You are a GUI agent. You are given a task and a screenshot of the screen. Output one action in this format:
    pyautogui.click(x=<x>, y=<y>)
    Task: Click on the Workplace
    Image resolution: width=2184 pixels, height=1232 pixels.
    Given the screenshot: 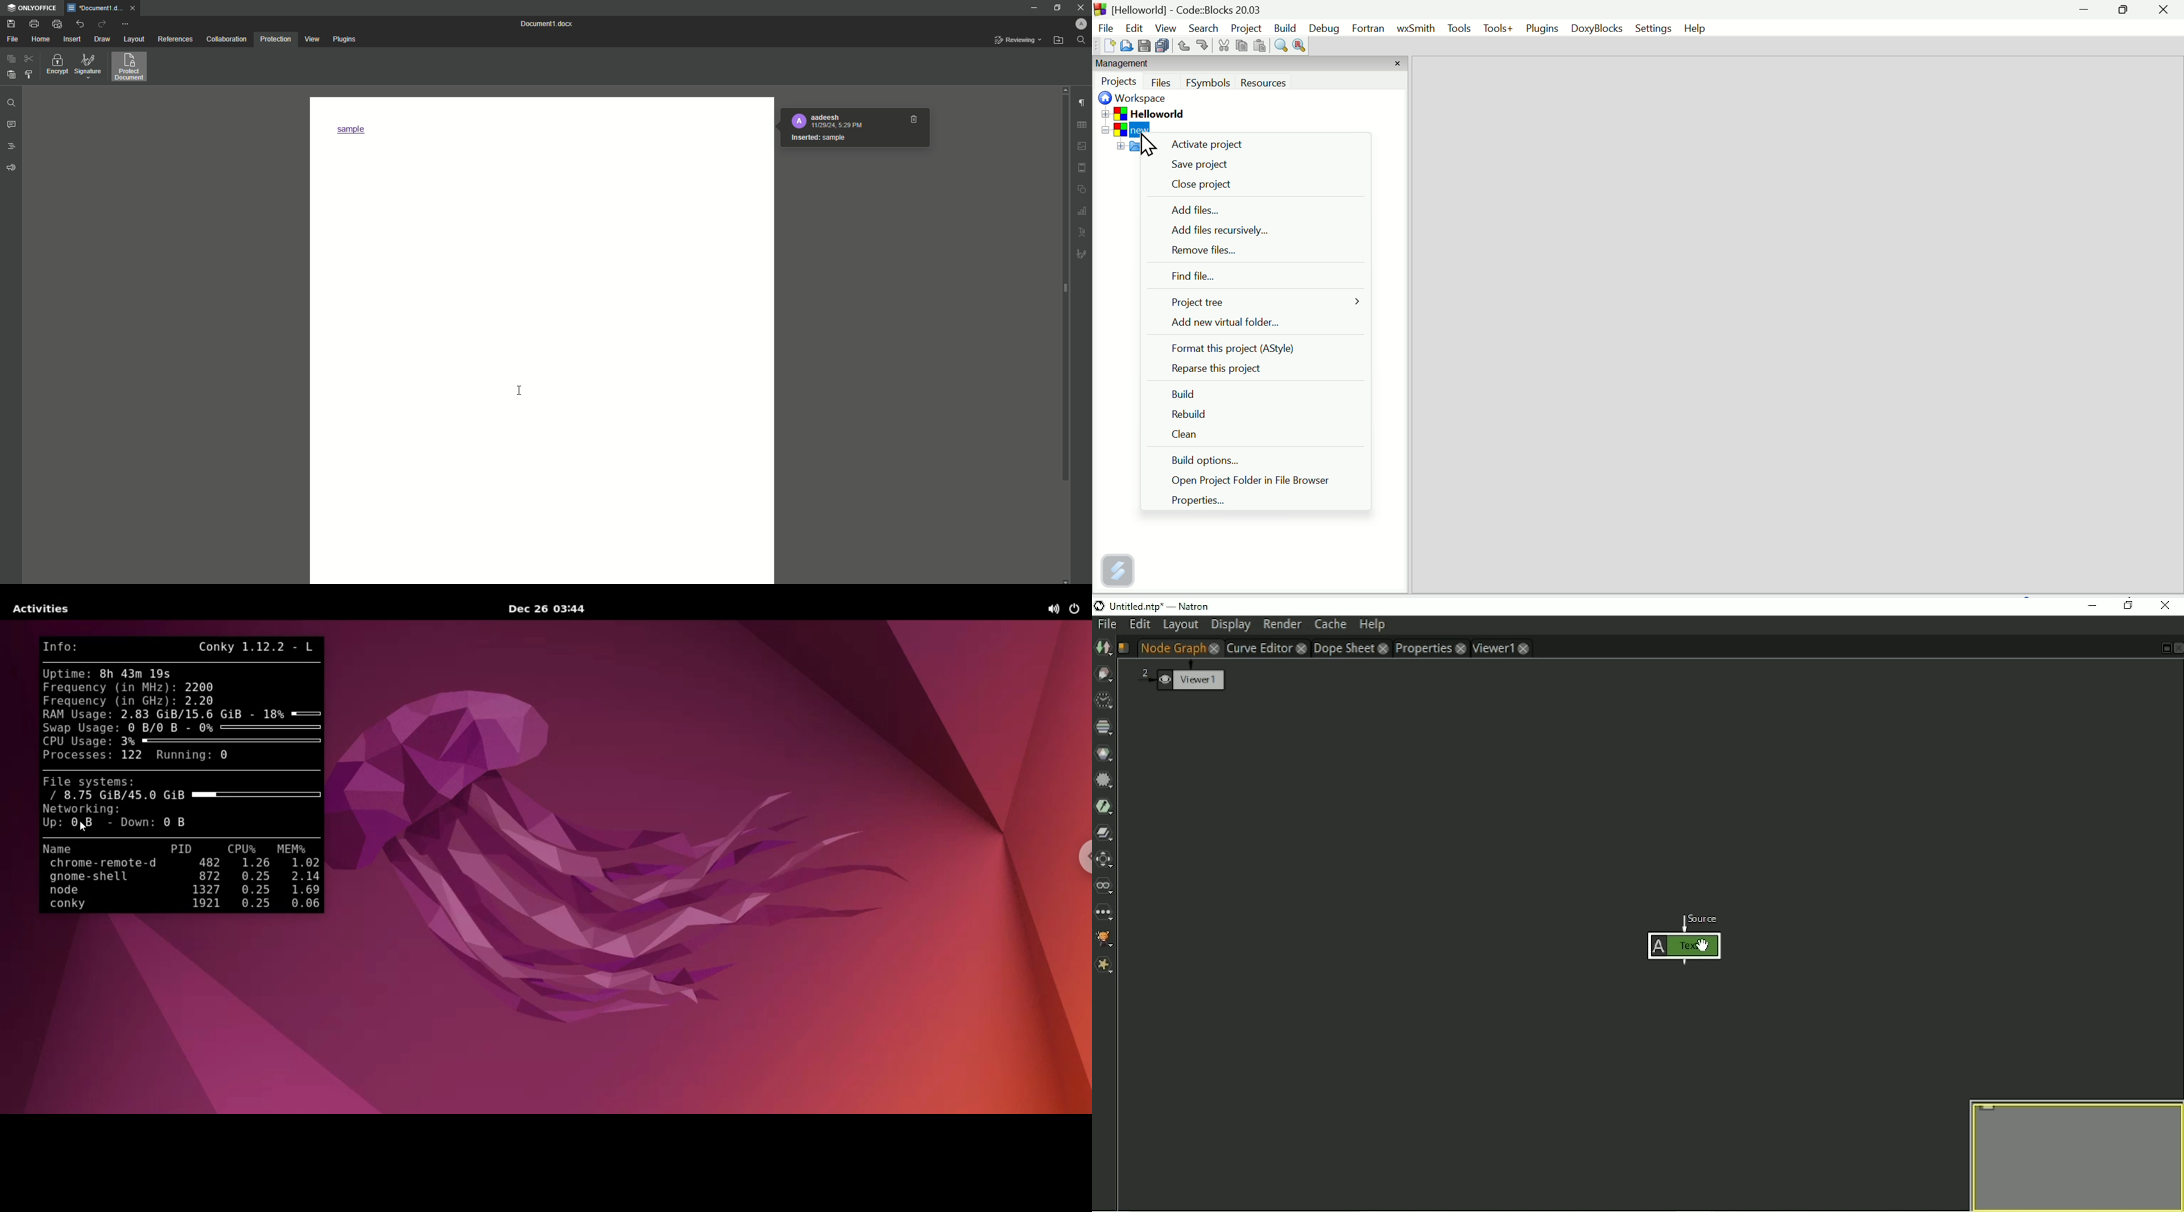 What is the action you would take?
    pyautogui.click(x=1136, y=100)
    